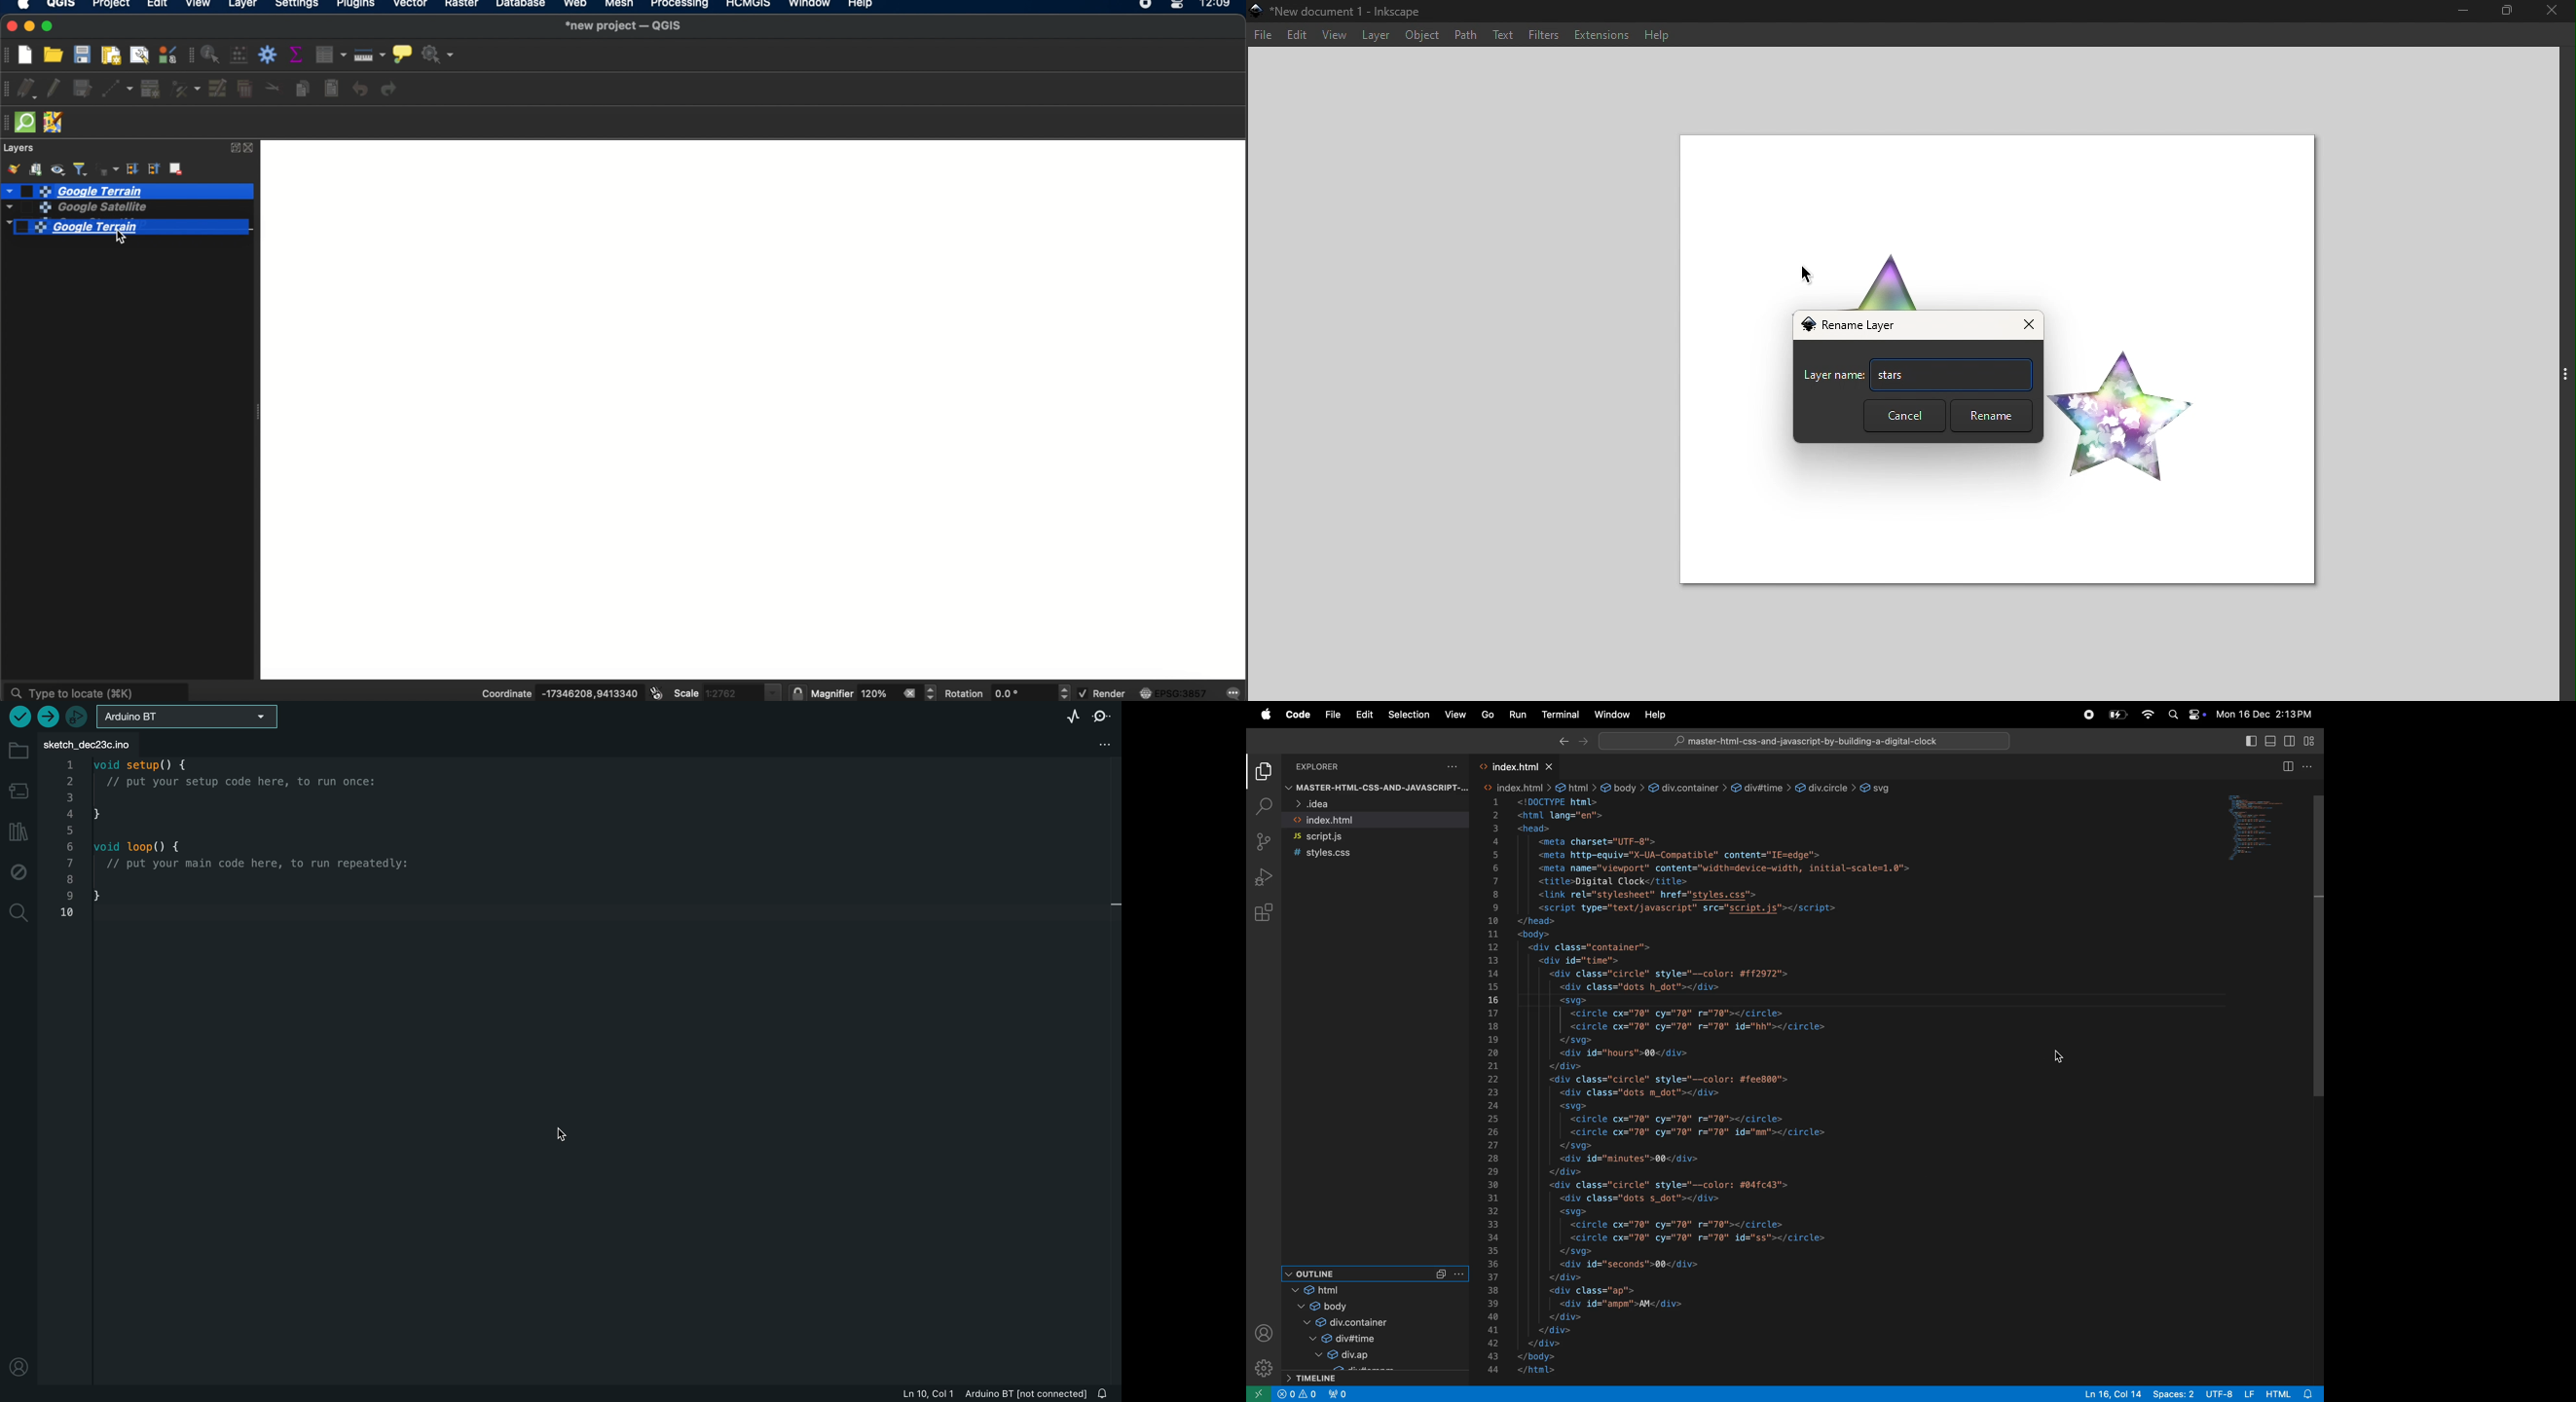 The width and height of the screenshot is (2576, 1428). What do you see at coordinates (243, 5) in the screenshot?
I see `layer` at bounding box center [243, 5].